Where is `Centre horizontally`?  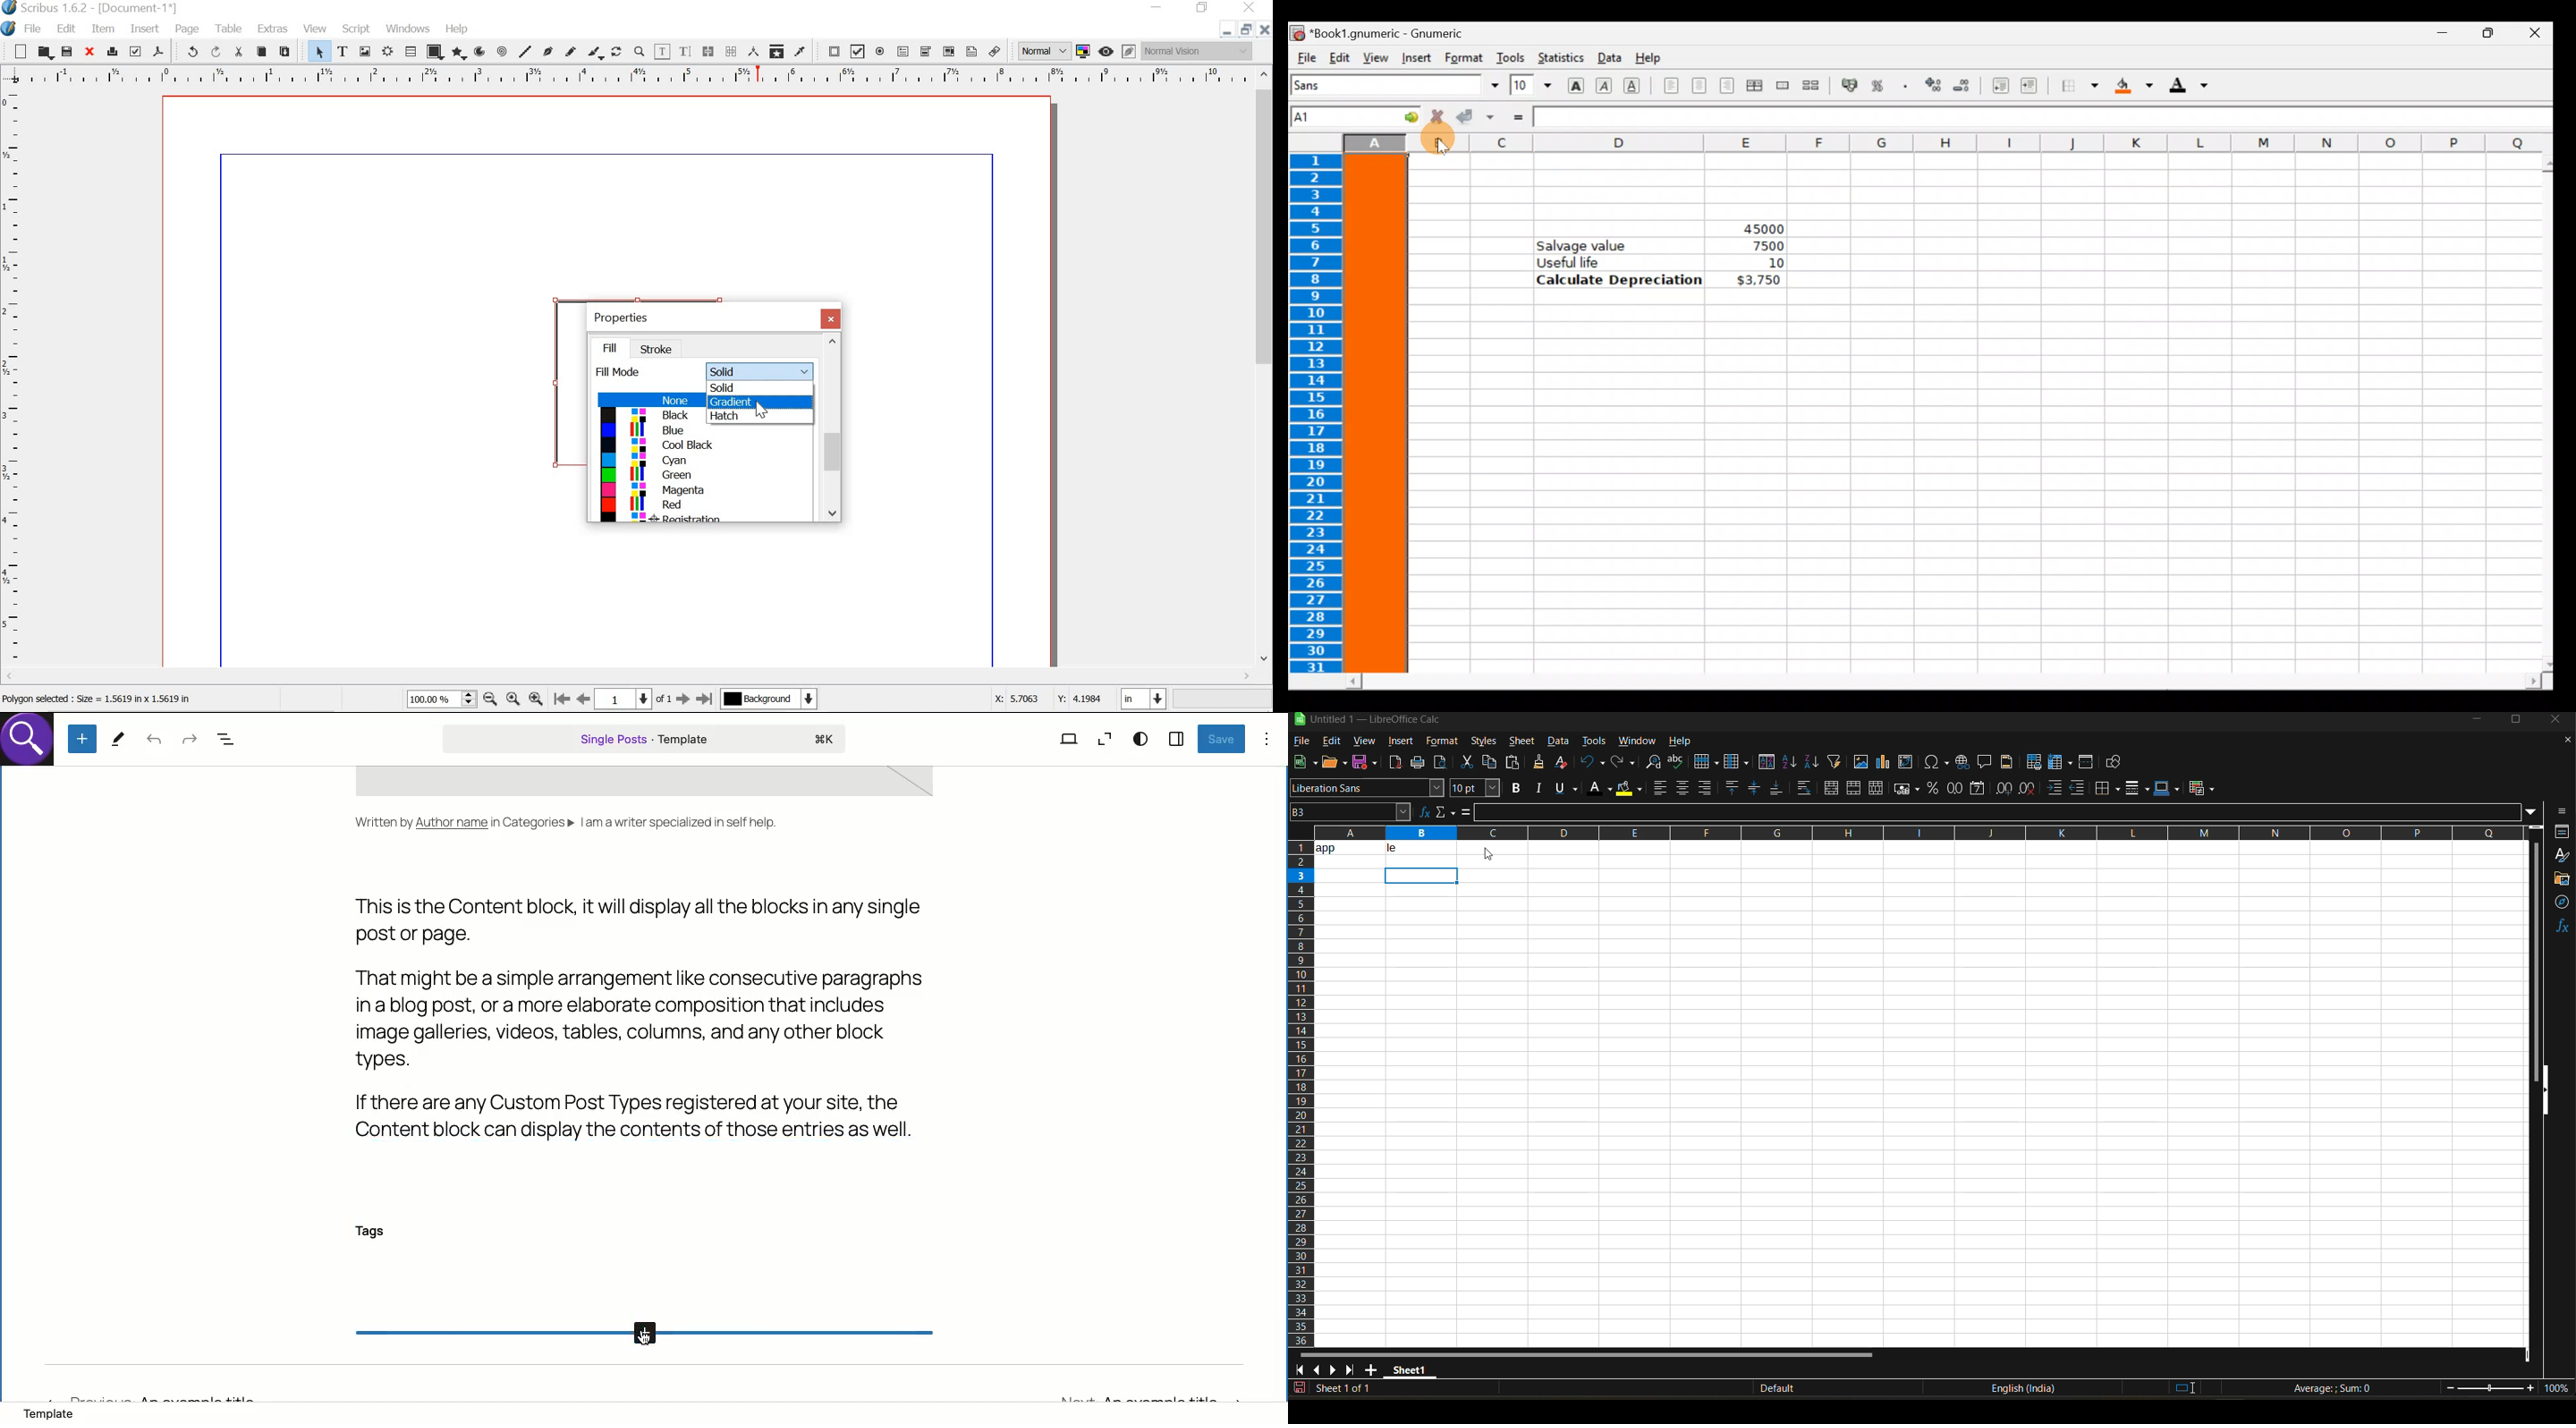 Centre horizontally is located at coordinates (1699, 90).